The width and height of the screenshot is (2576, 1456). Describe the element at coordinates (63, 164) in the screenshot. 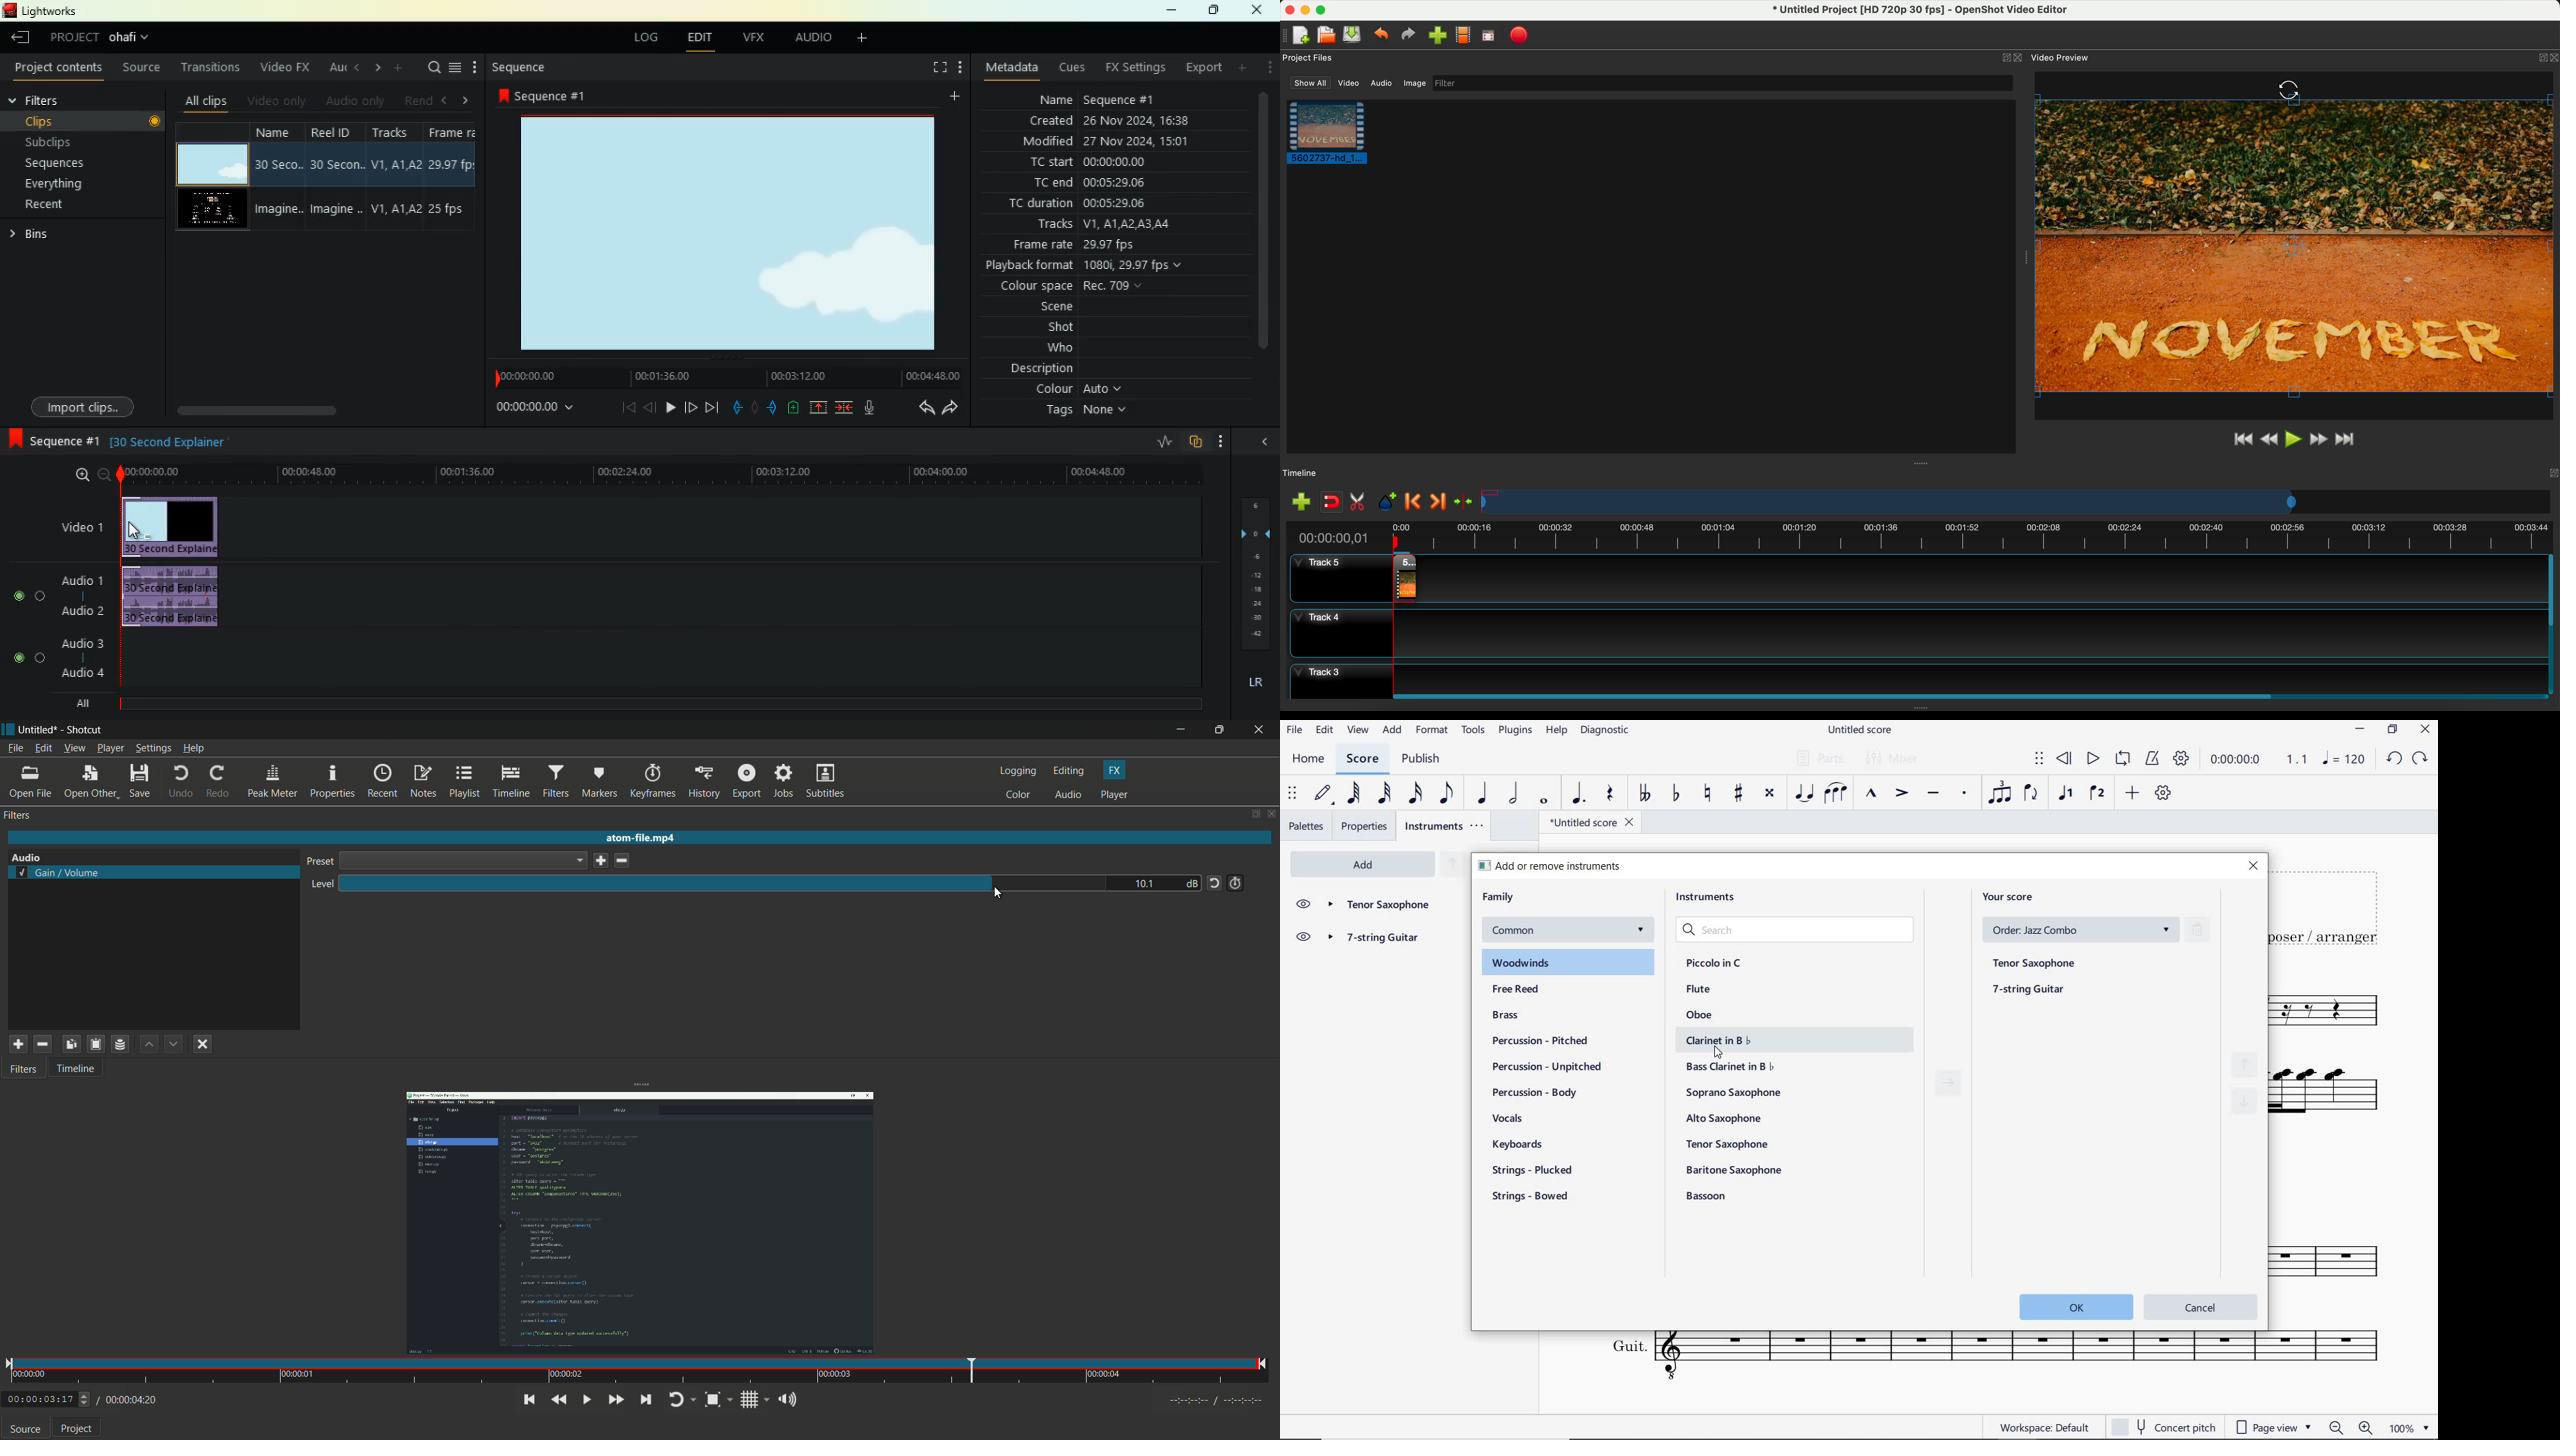

I see `sequences` at that location.